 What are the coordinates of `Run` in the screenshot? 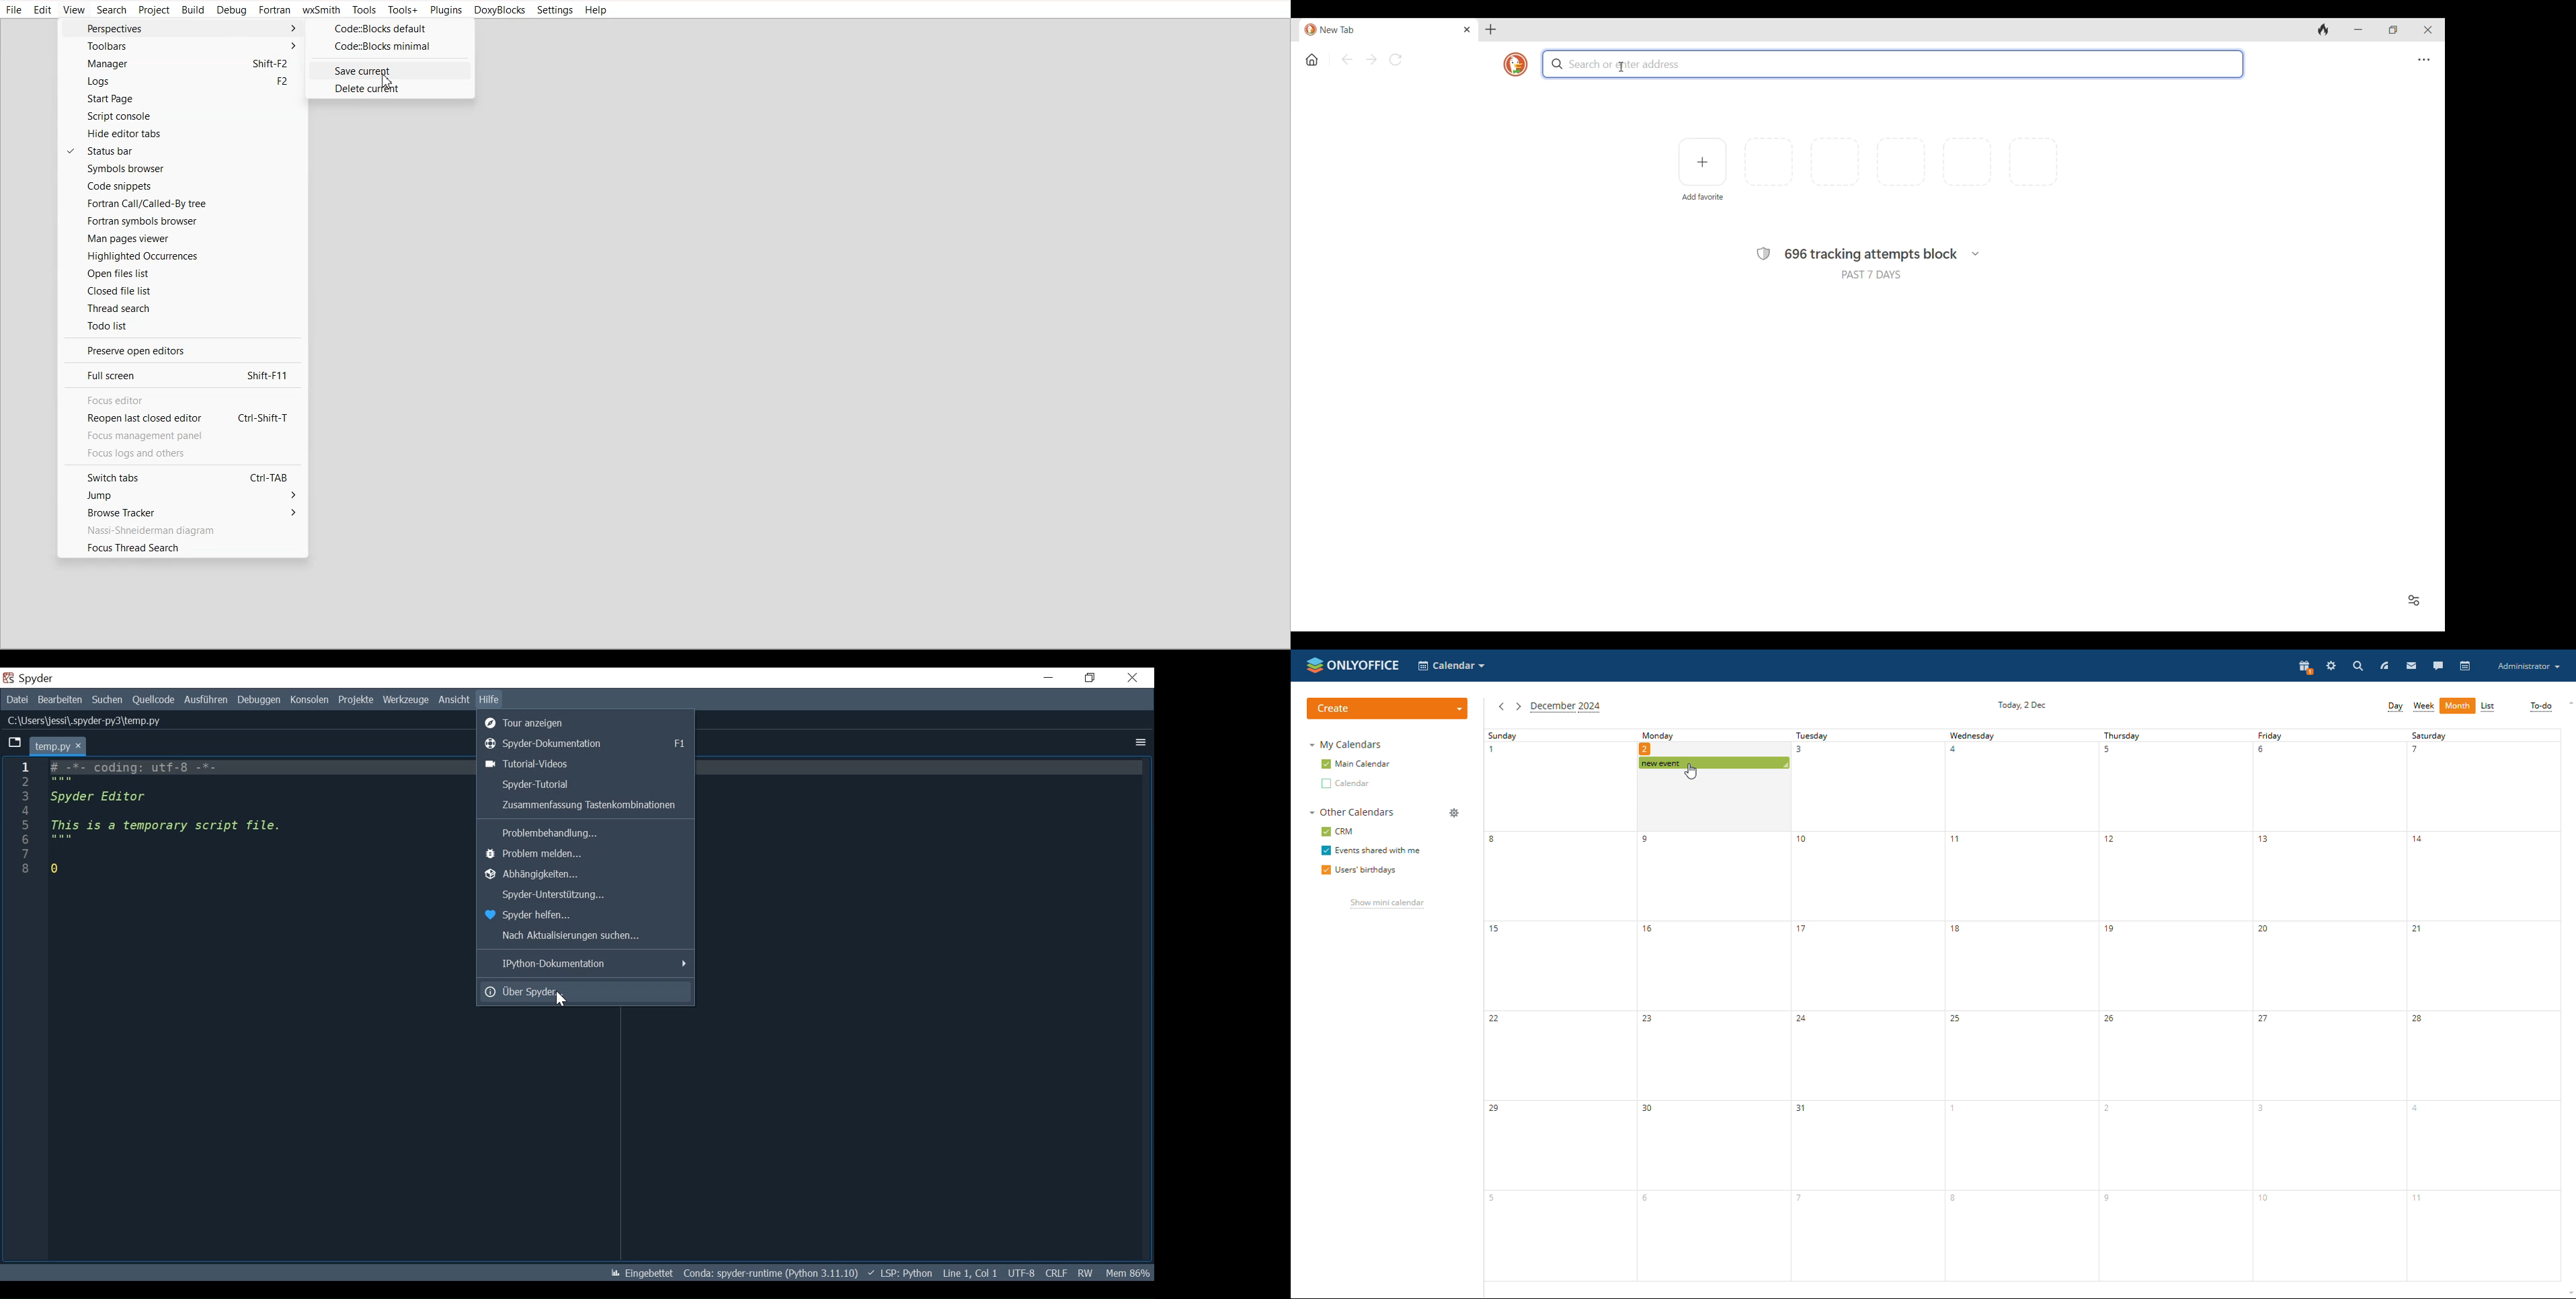 It's located at (205, 700).